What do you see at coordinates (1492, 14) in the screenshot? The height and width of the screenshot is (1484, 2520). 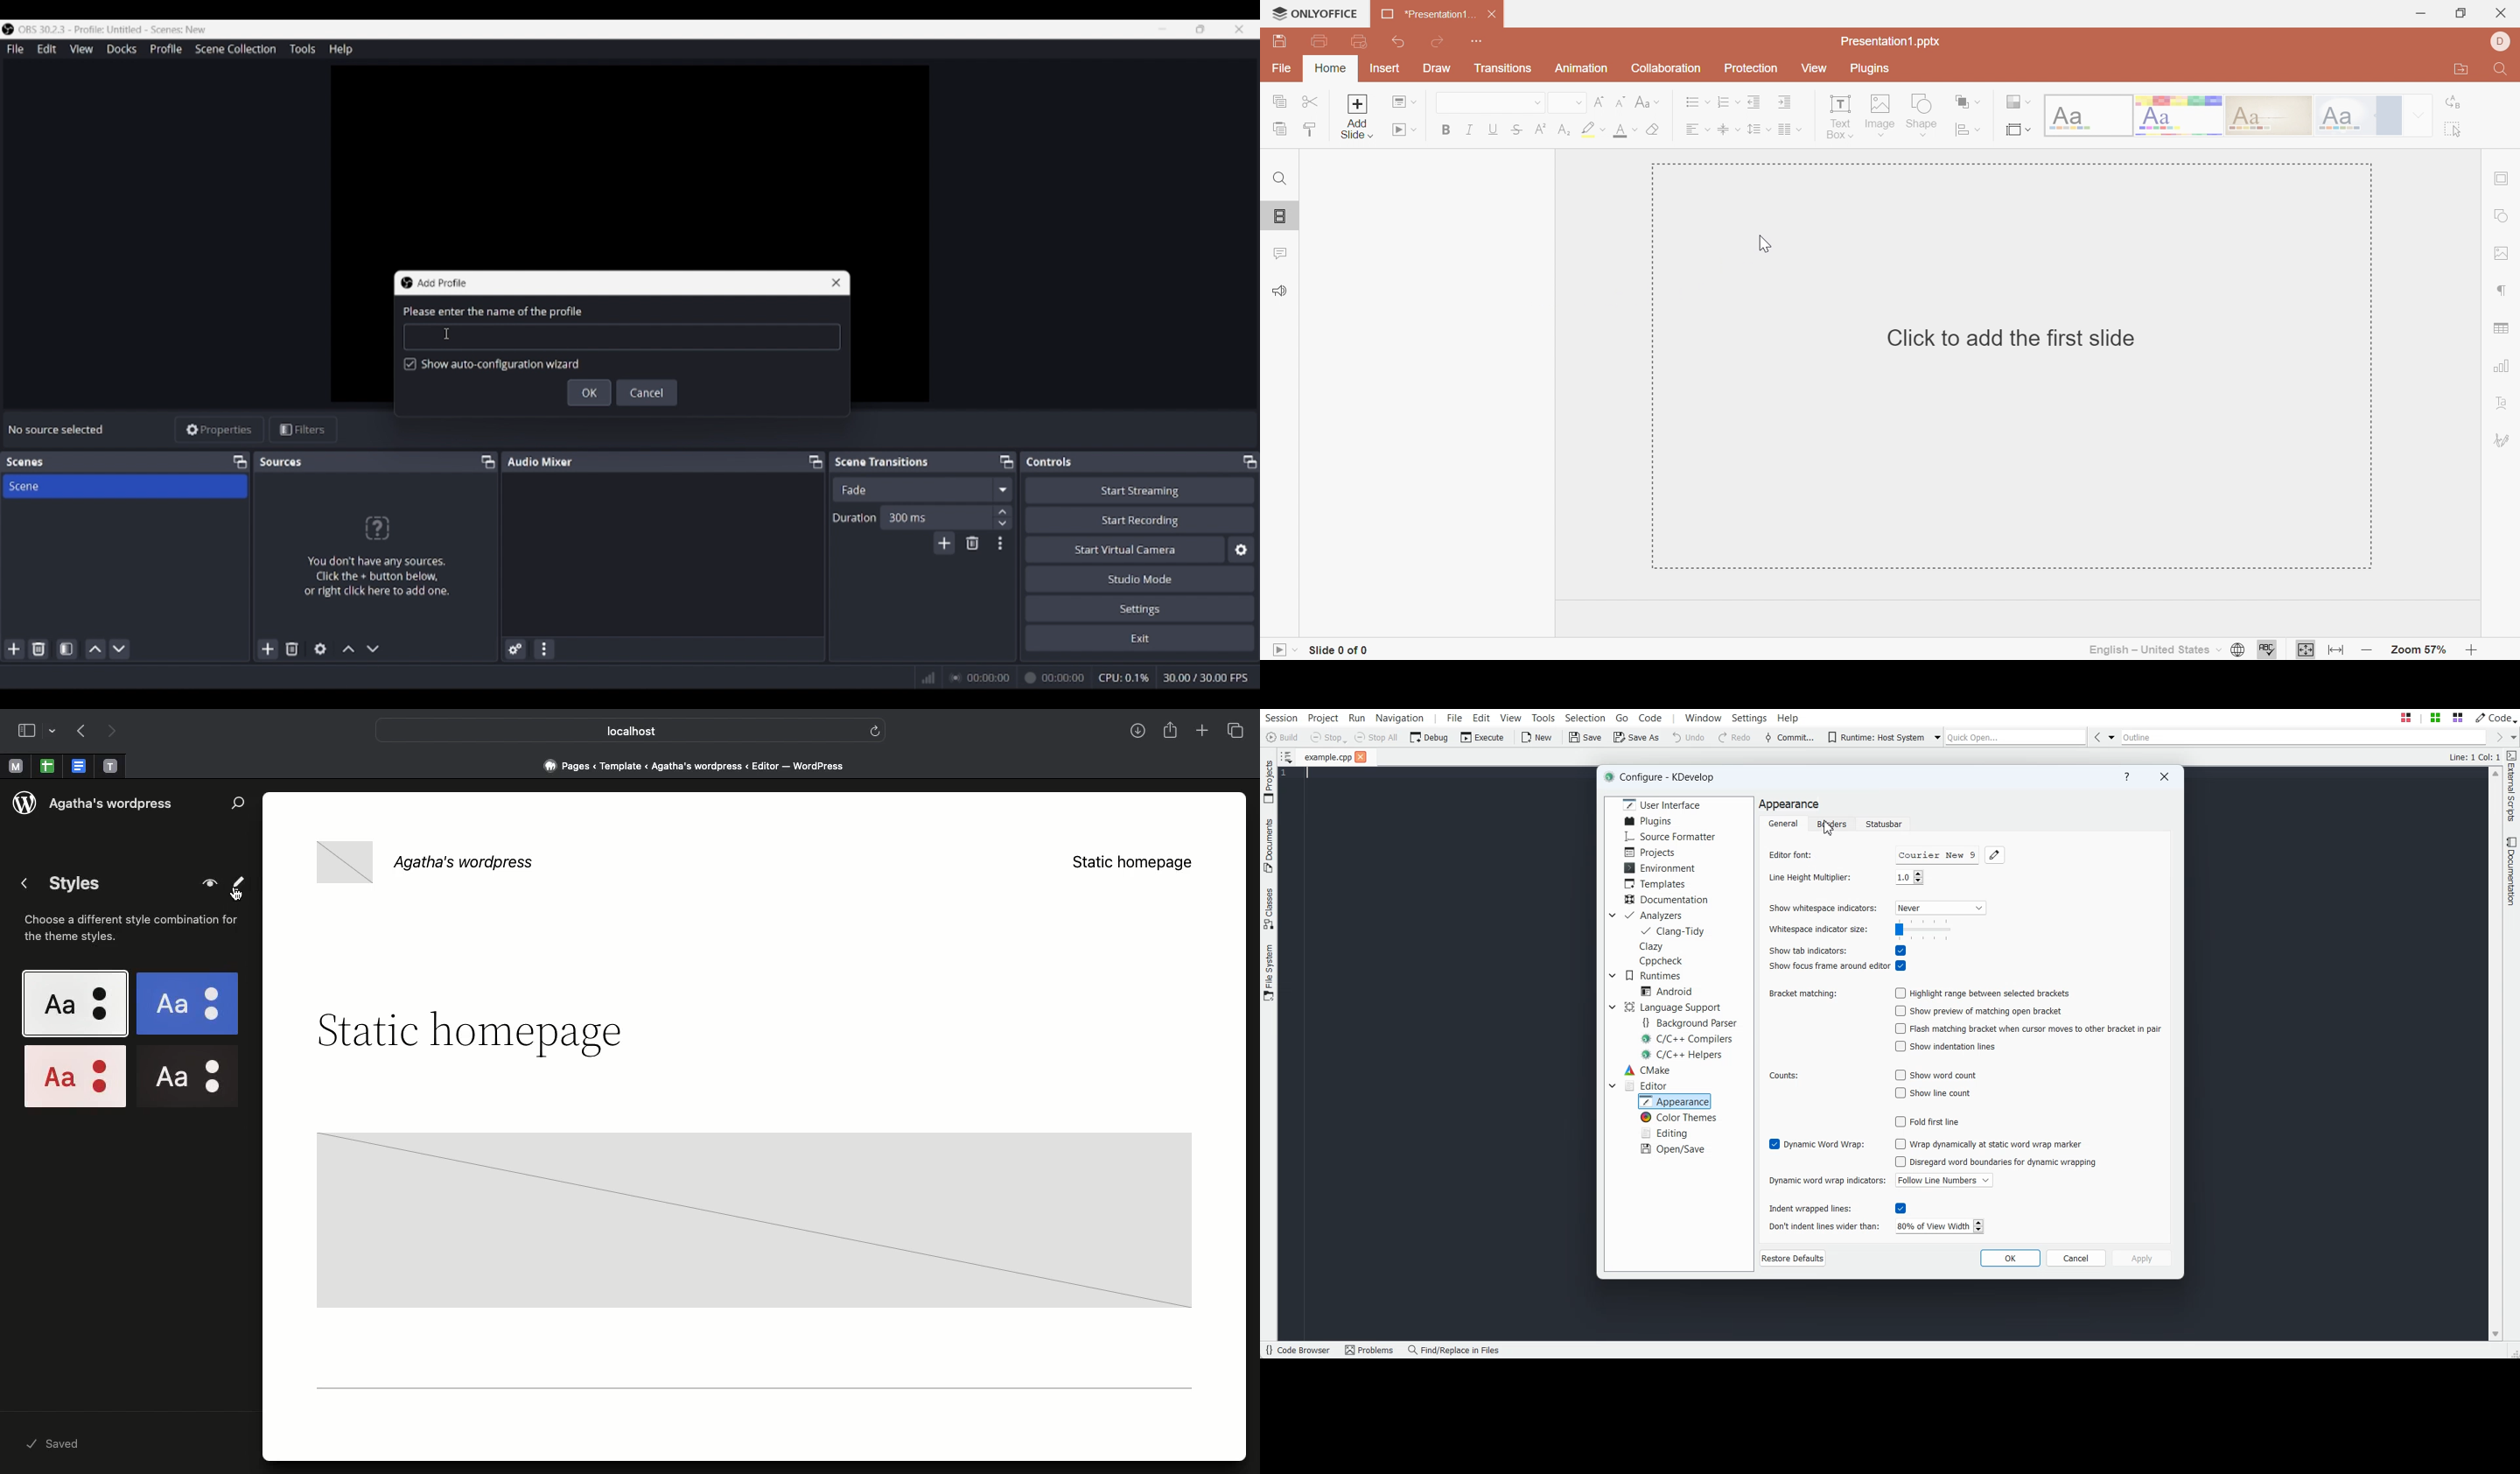 I see `Close` at bounding box center [1492, 14].